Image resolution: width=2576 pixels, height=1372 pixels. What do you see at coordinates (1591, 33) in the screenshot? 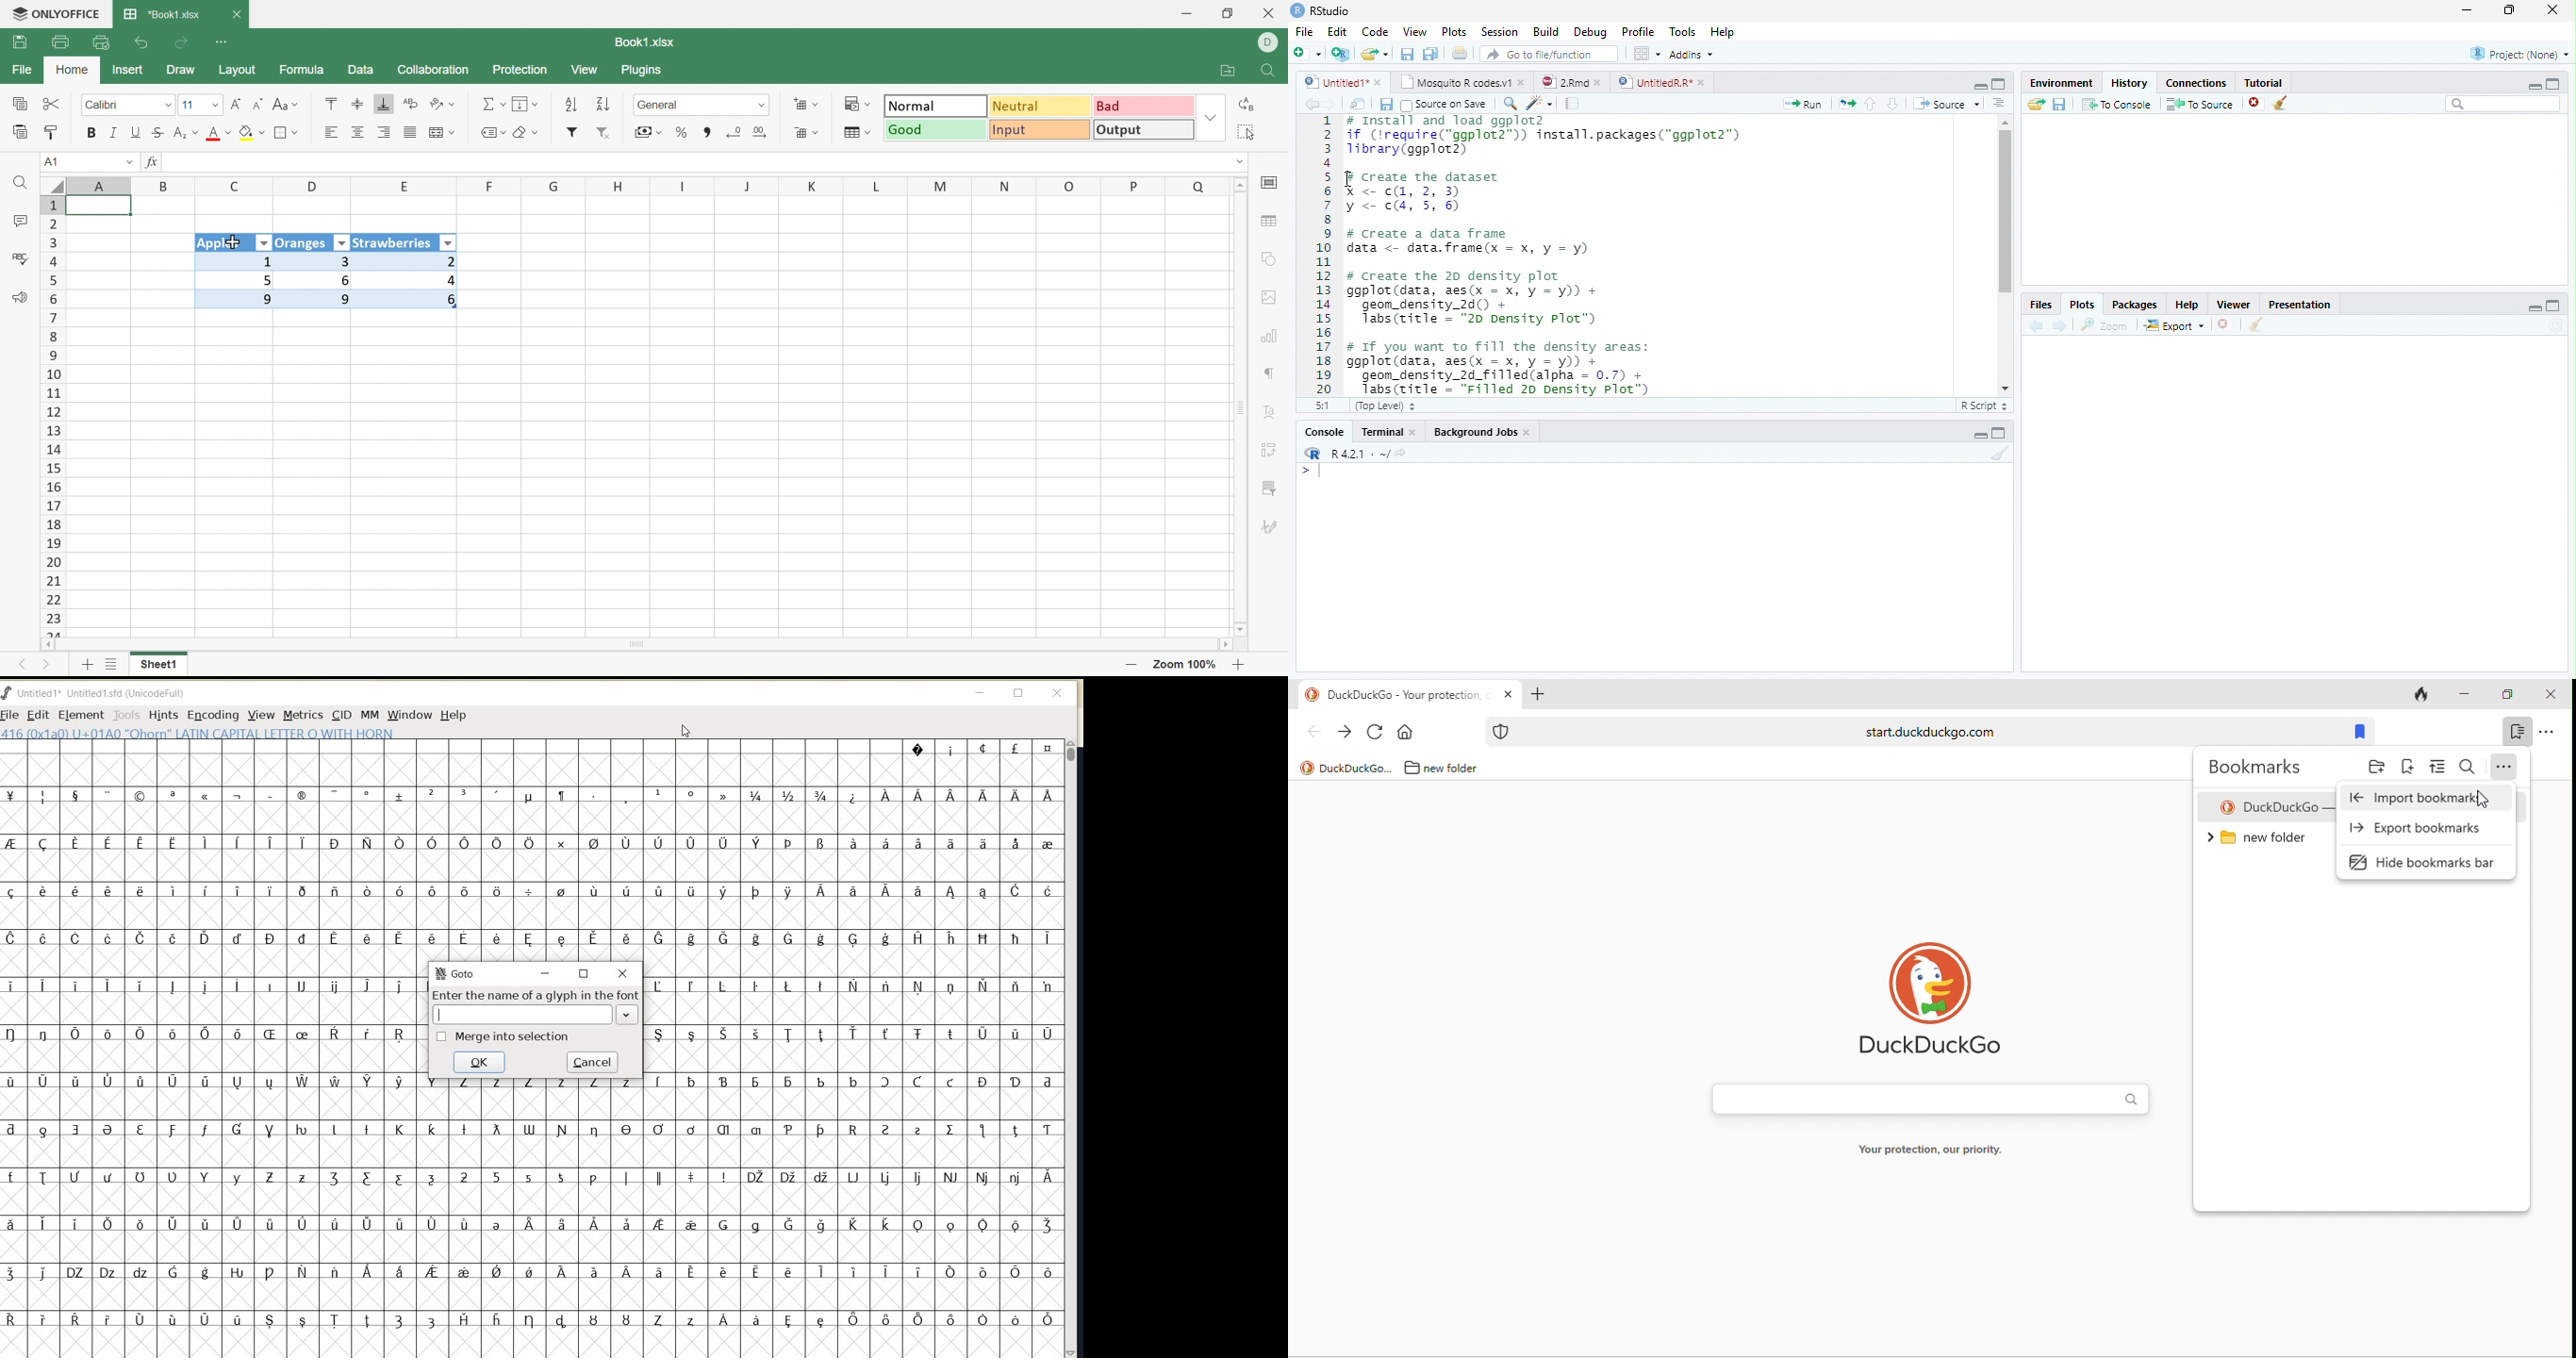
I see `Debug` at bounding box center [1591, 33].